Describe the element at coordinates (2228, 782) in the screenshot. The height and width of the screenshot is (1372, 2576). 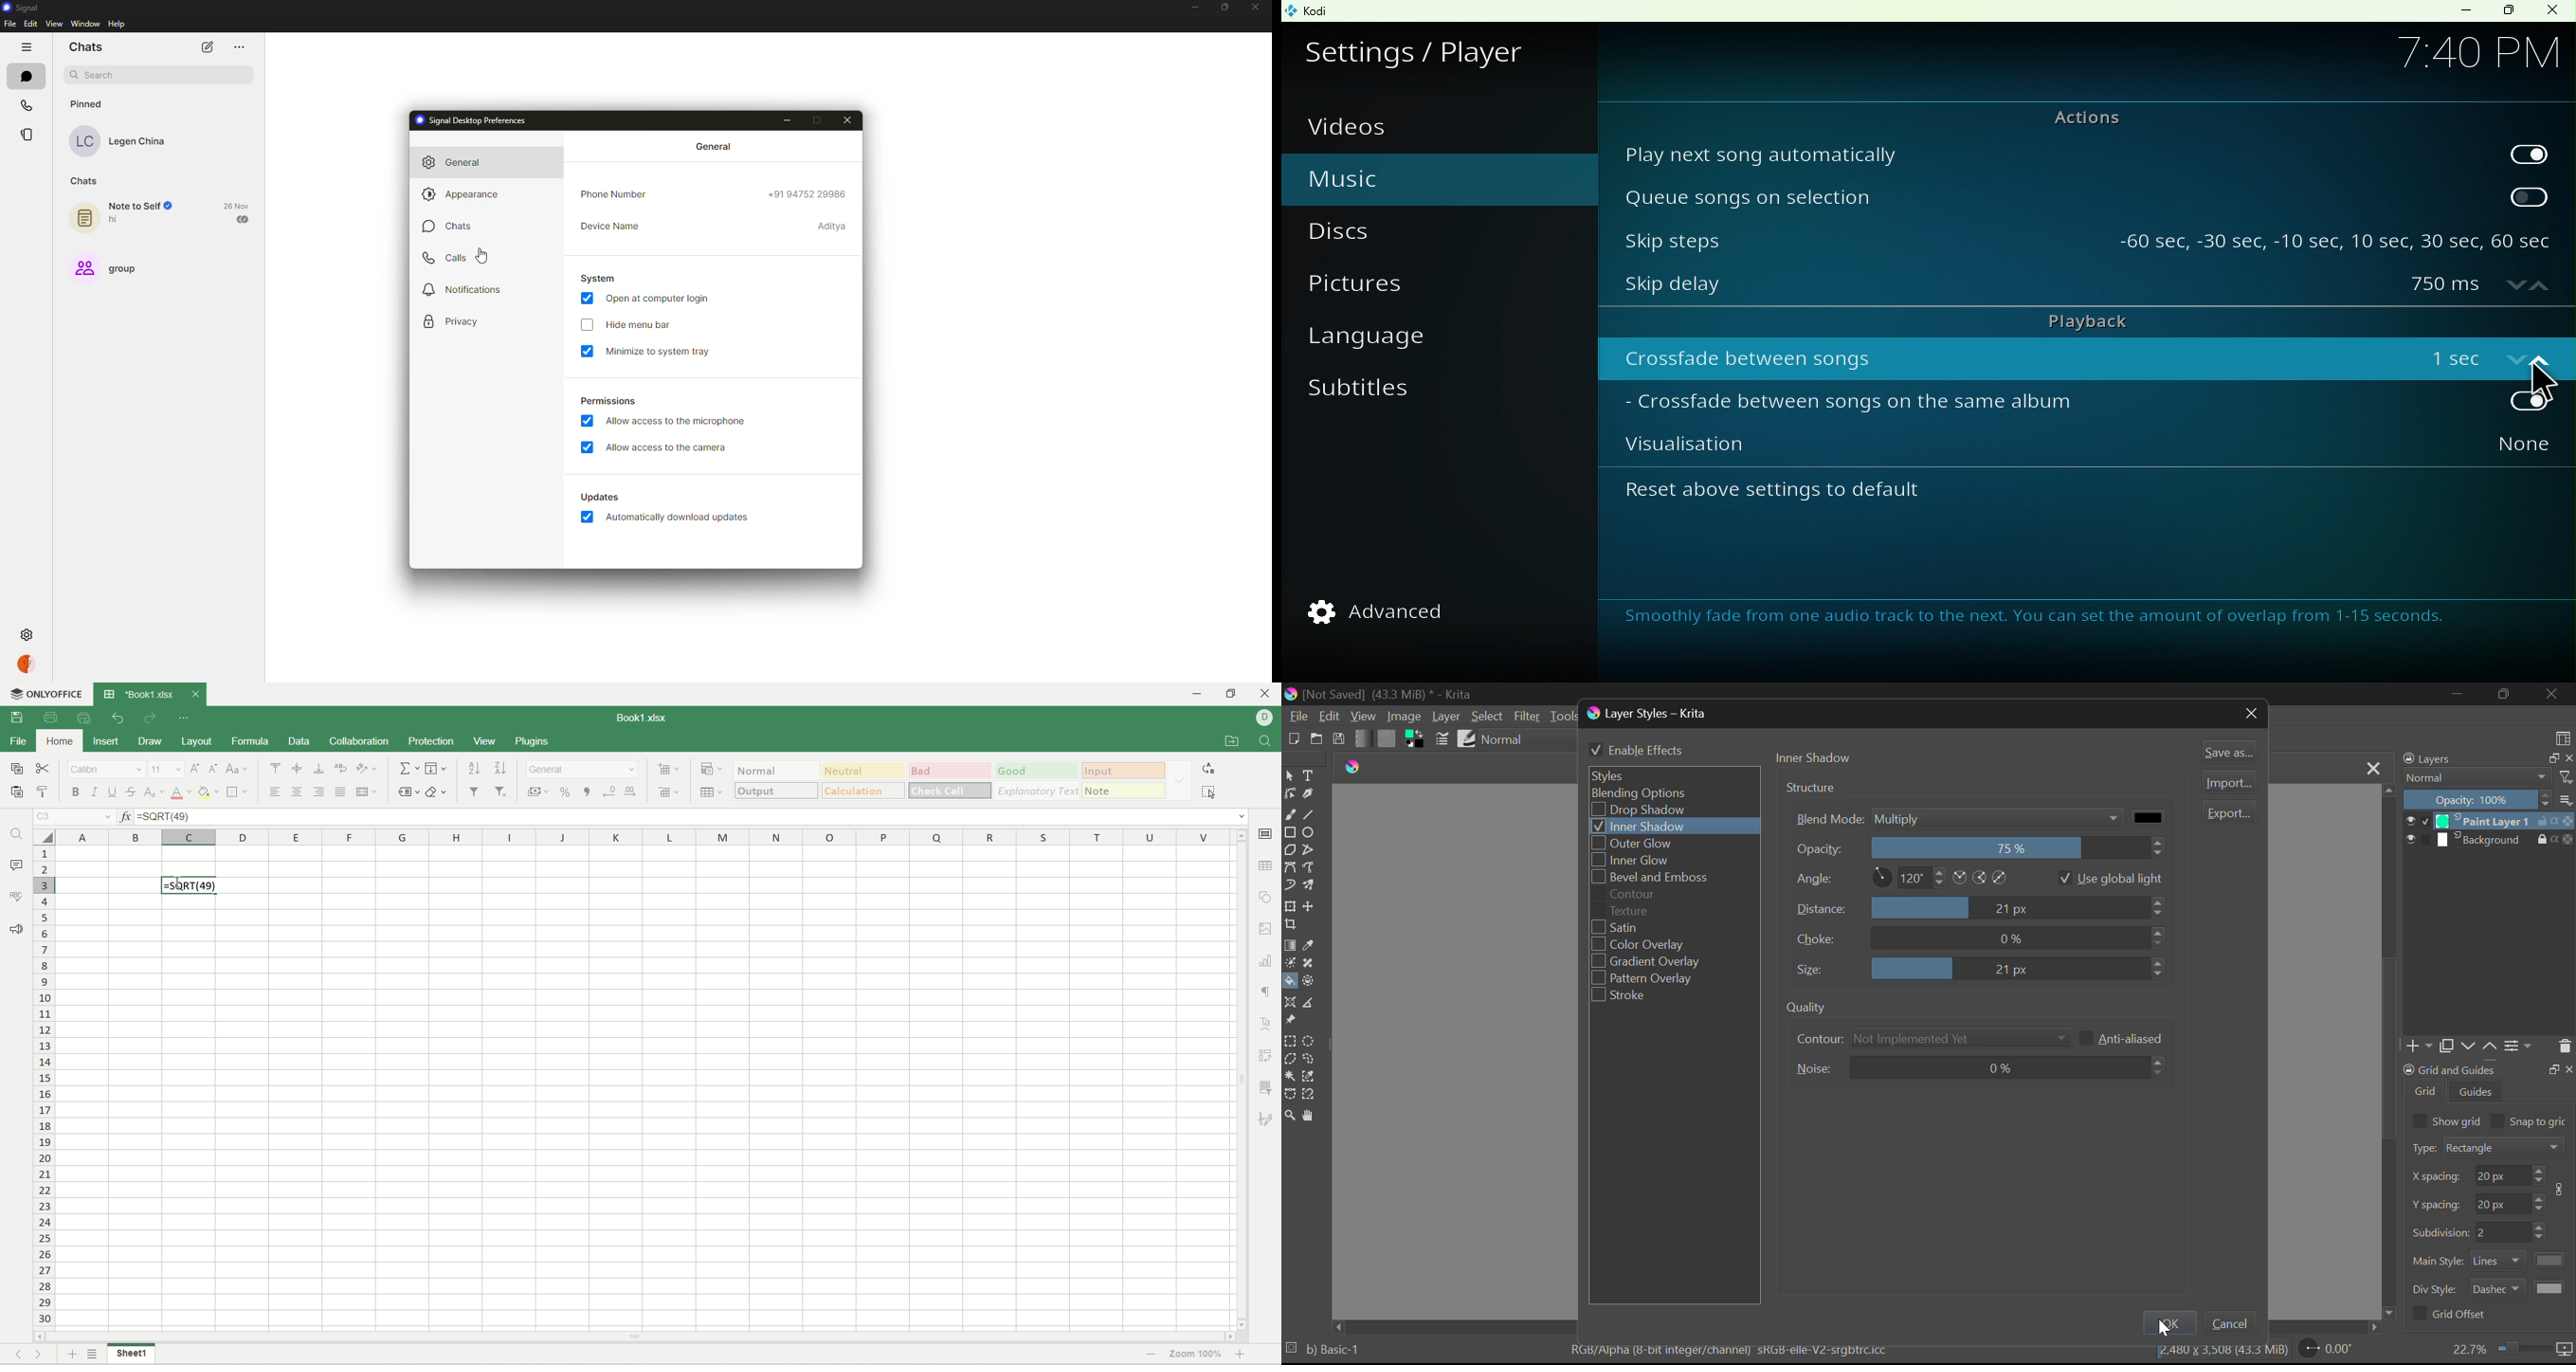
I see `Import` at that location.